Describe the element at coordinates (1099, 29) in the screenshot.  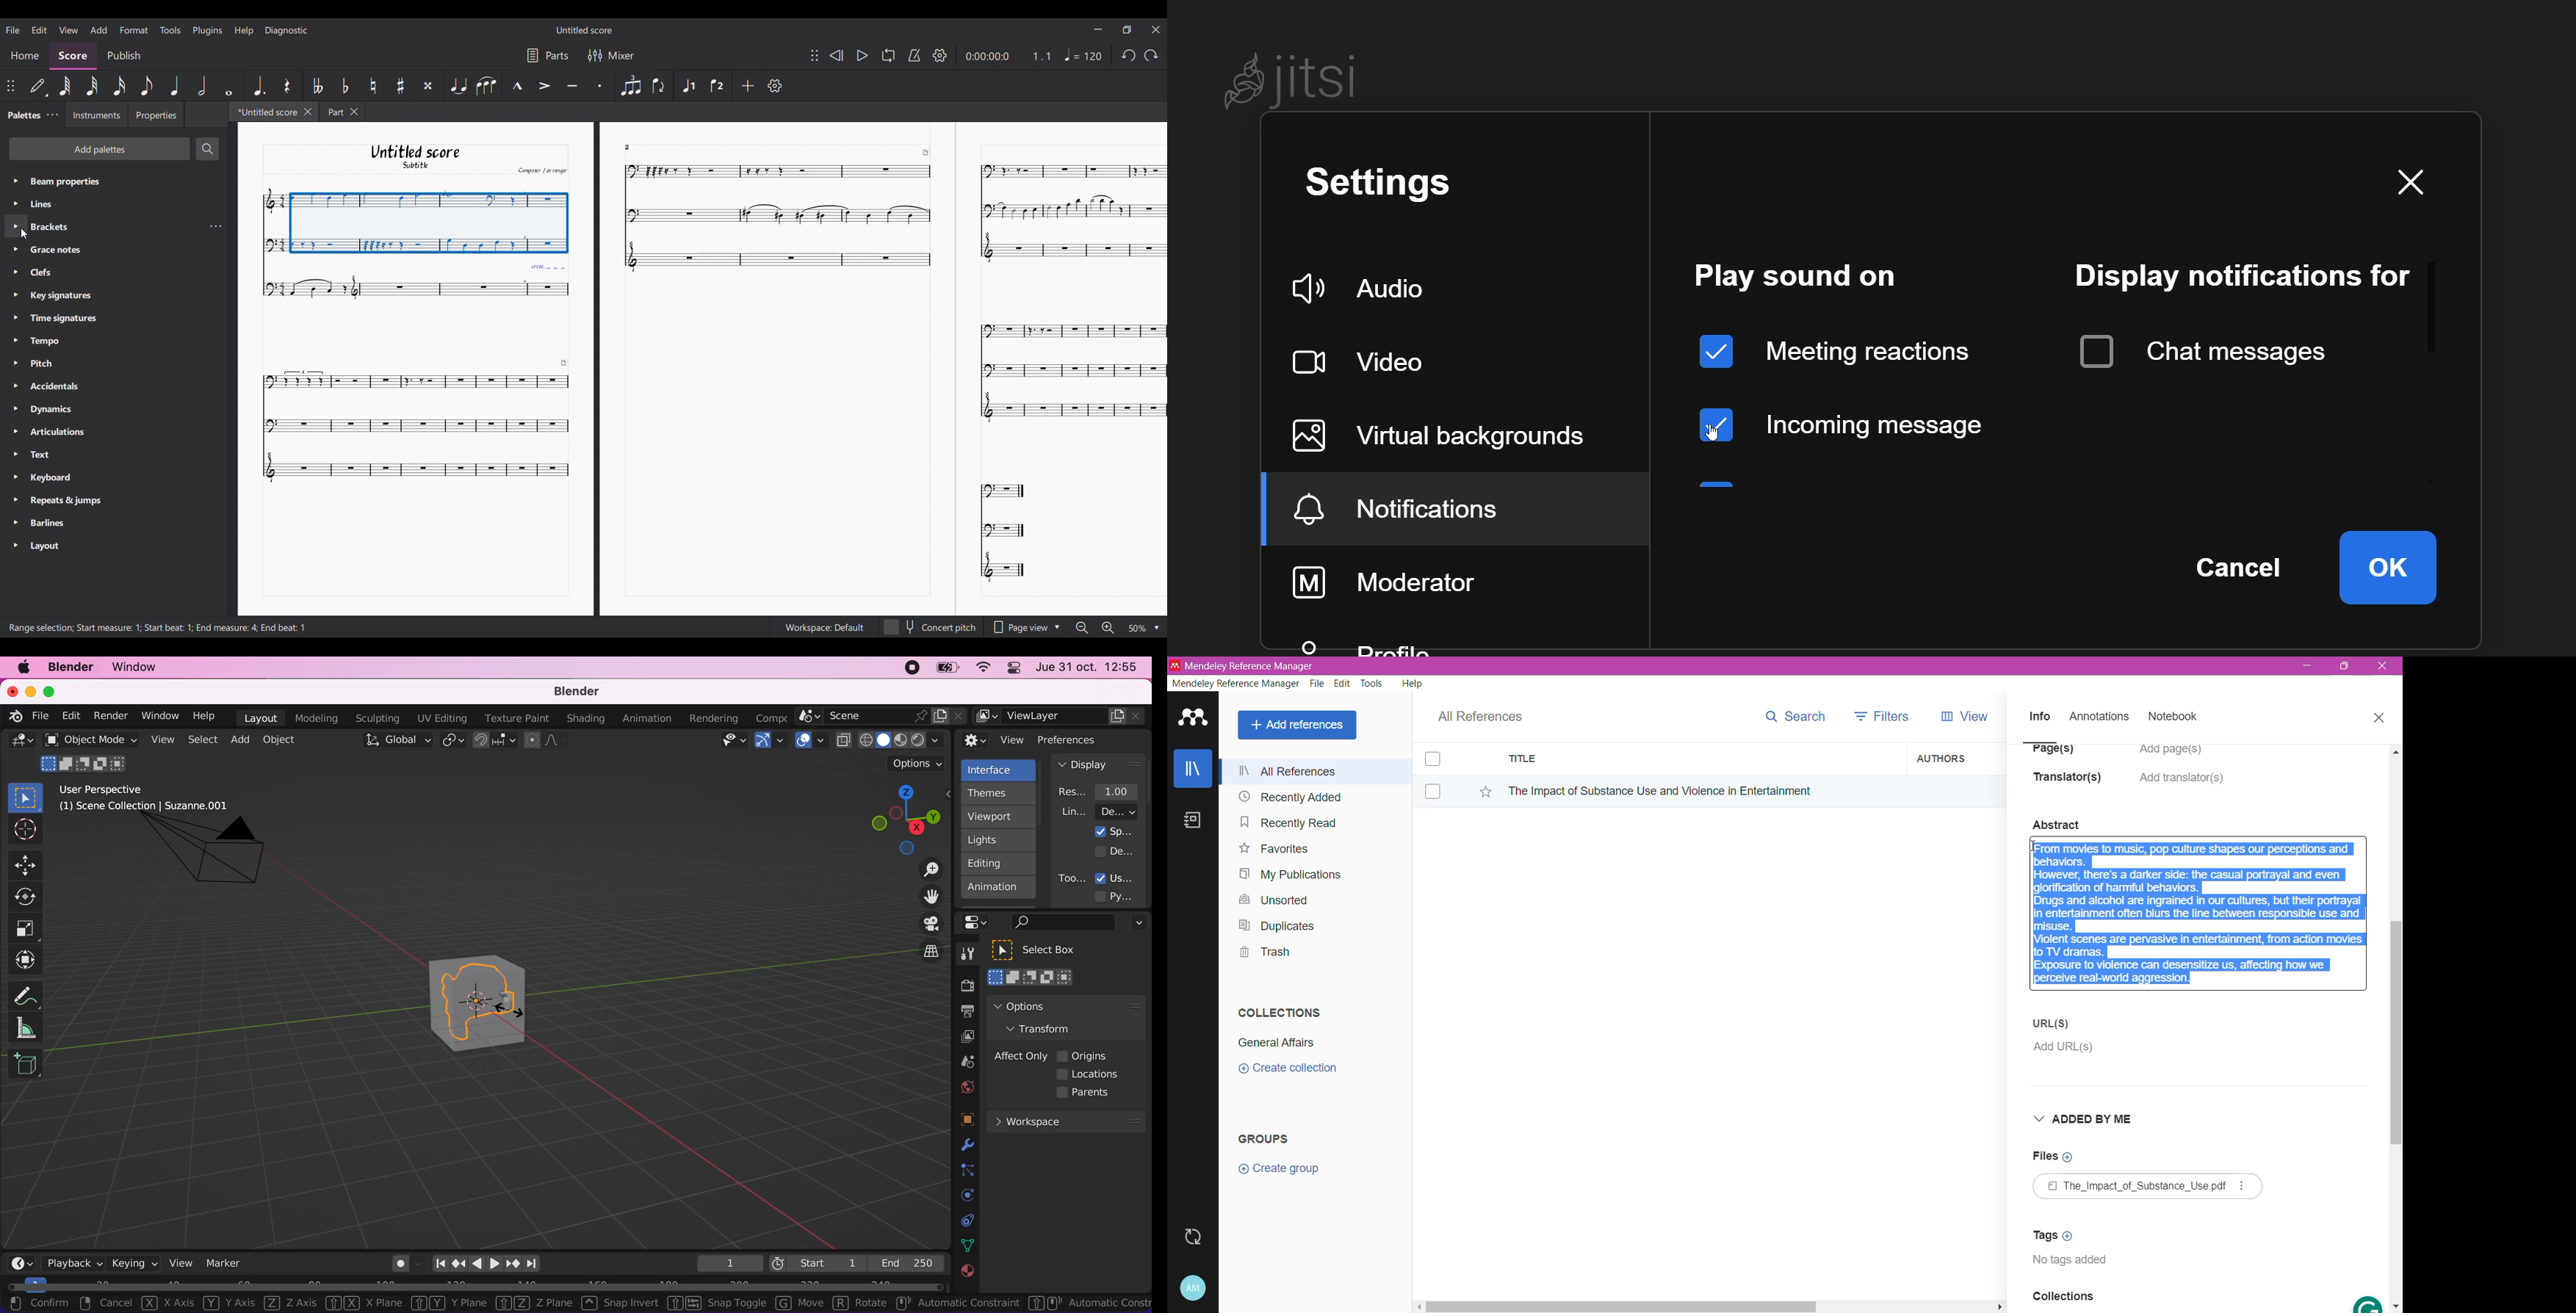
I see `Minimize` at that location.